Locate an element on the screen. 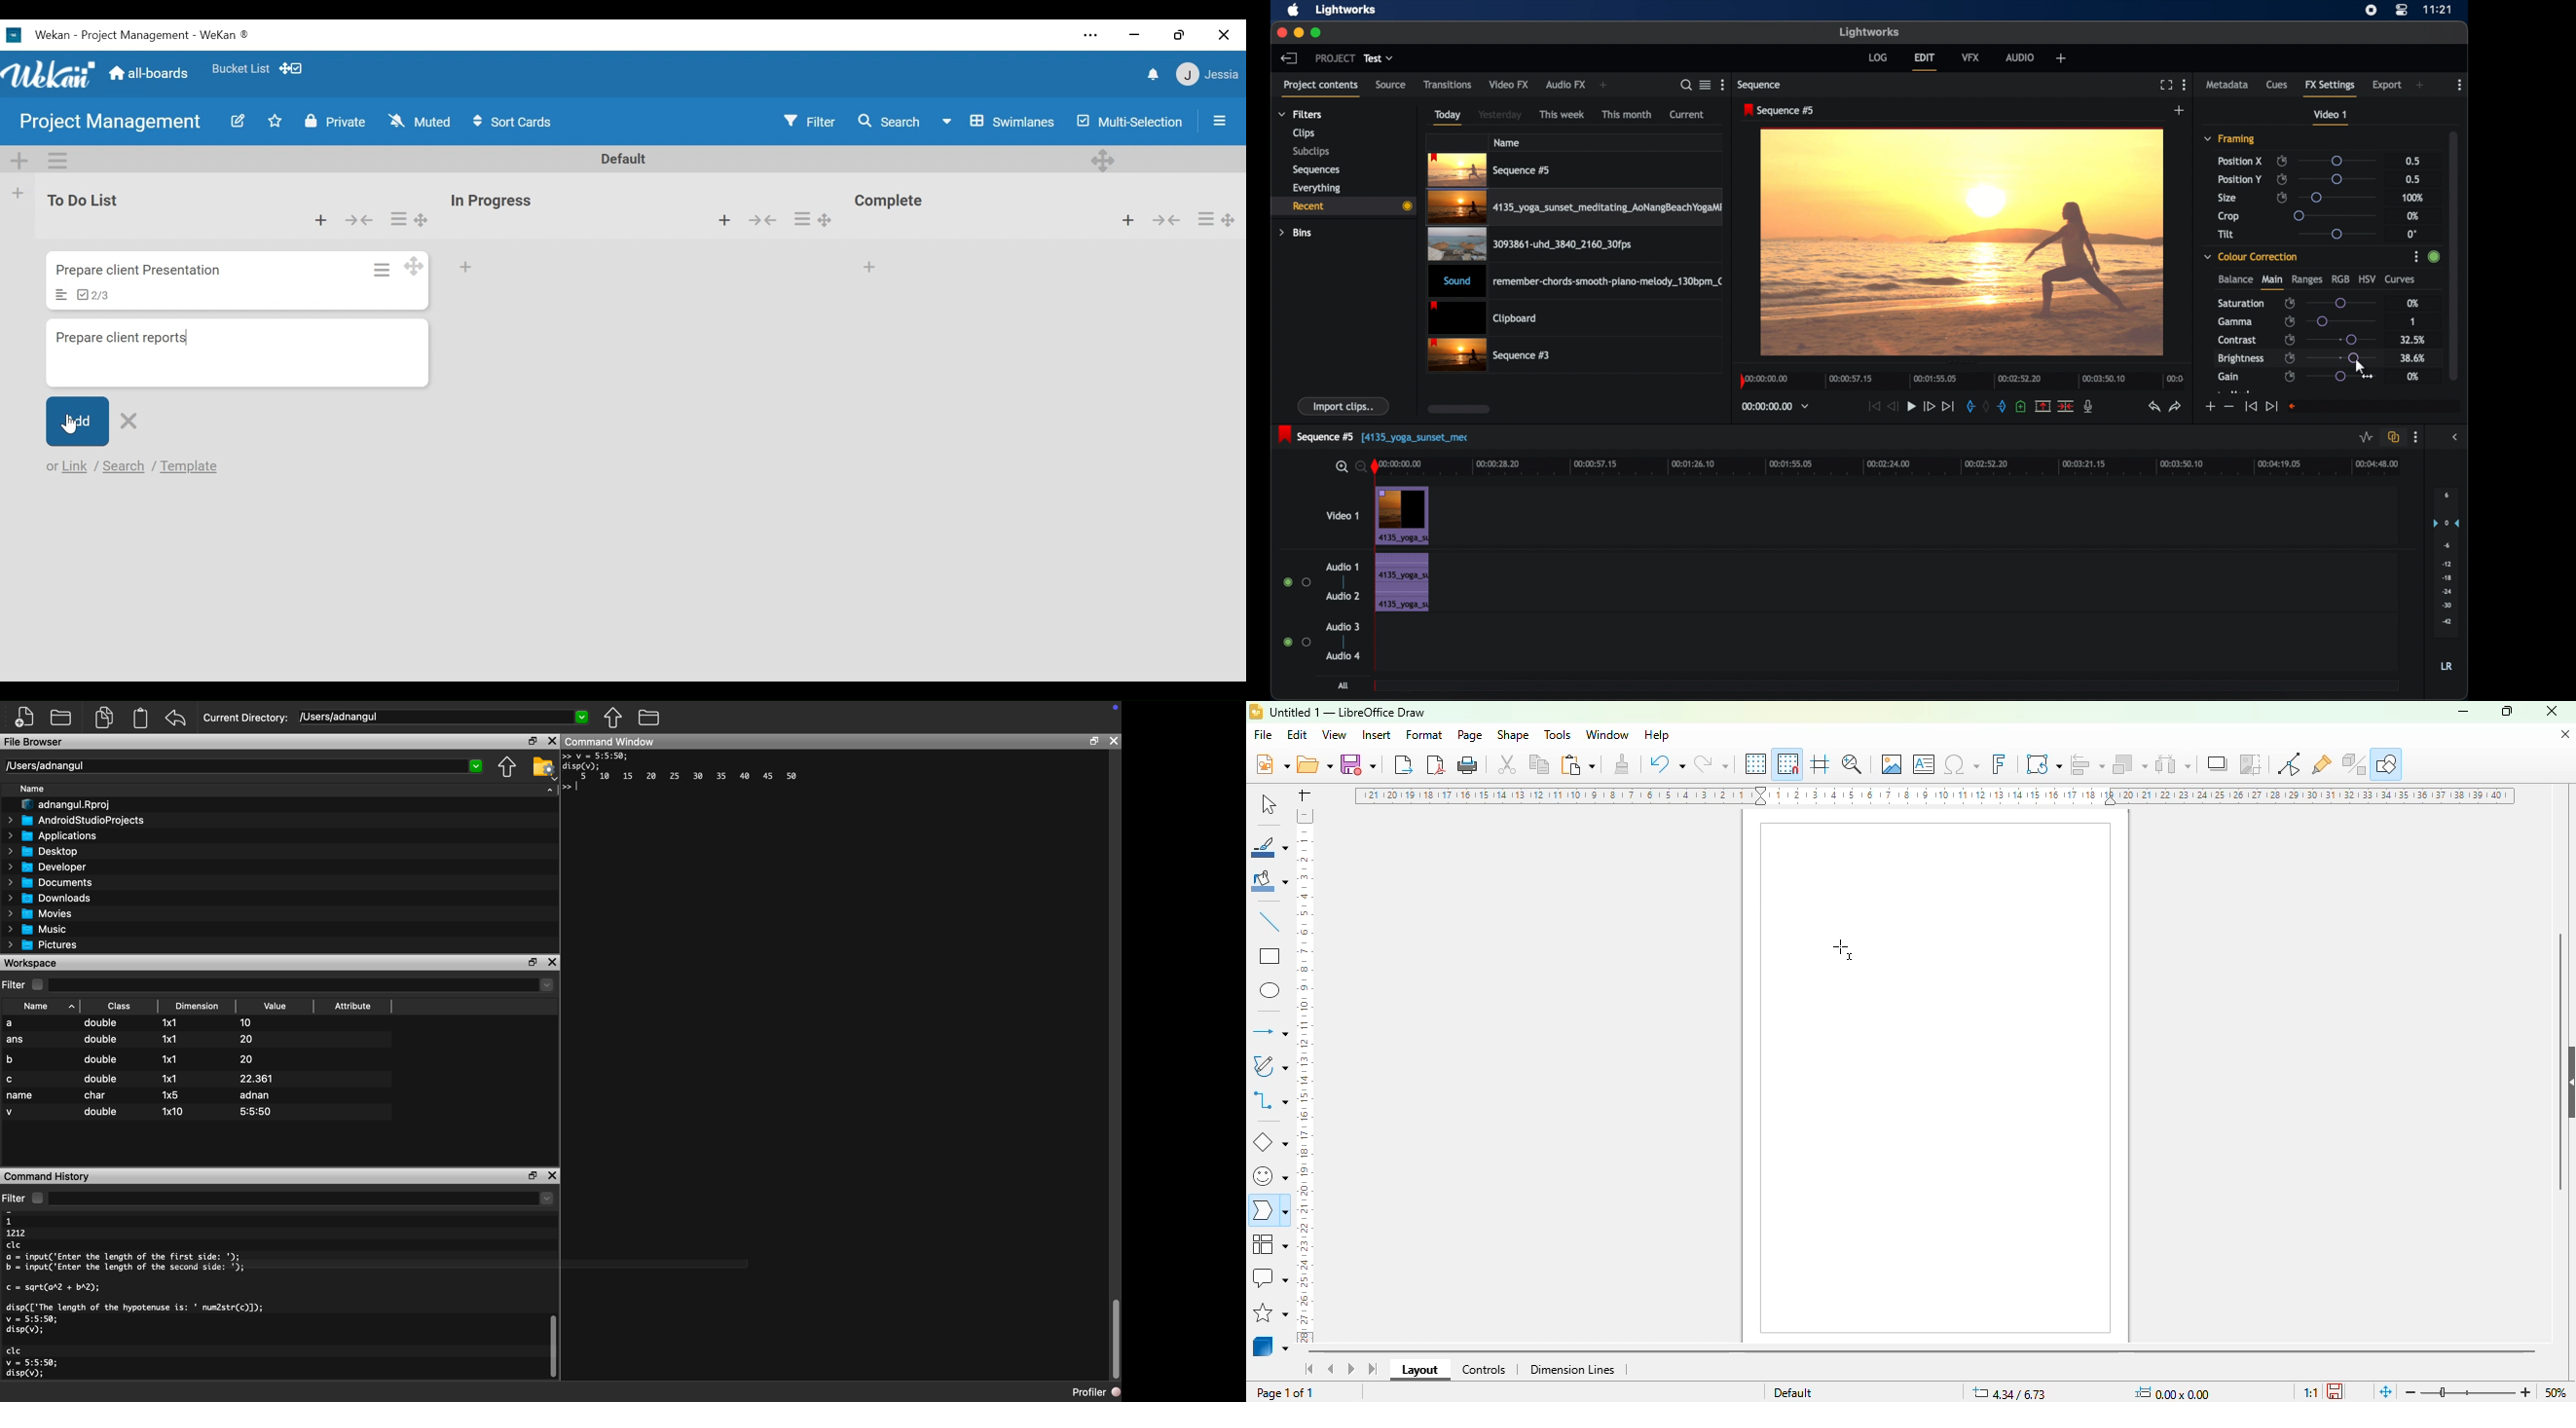 The height and width of the screenshot is (1428, 2576). export directly as PDF is located at coordinates (1436, 764).